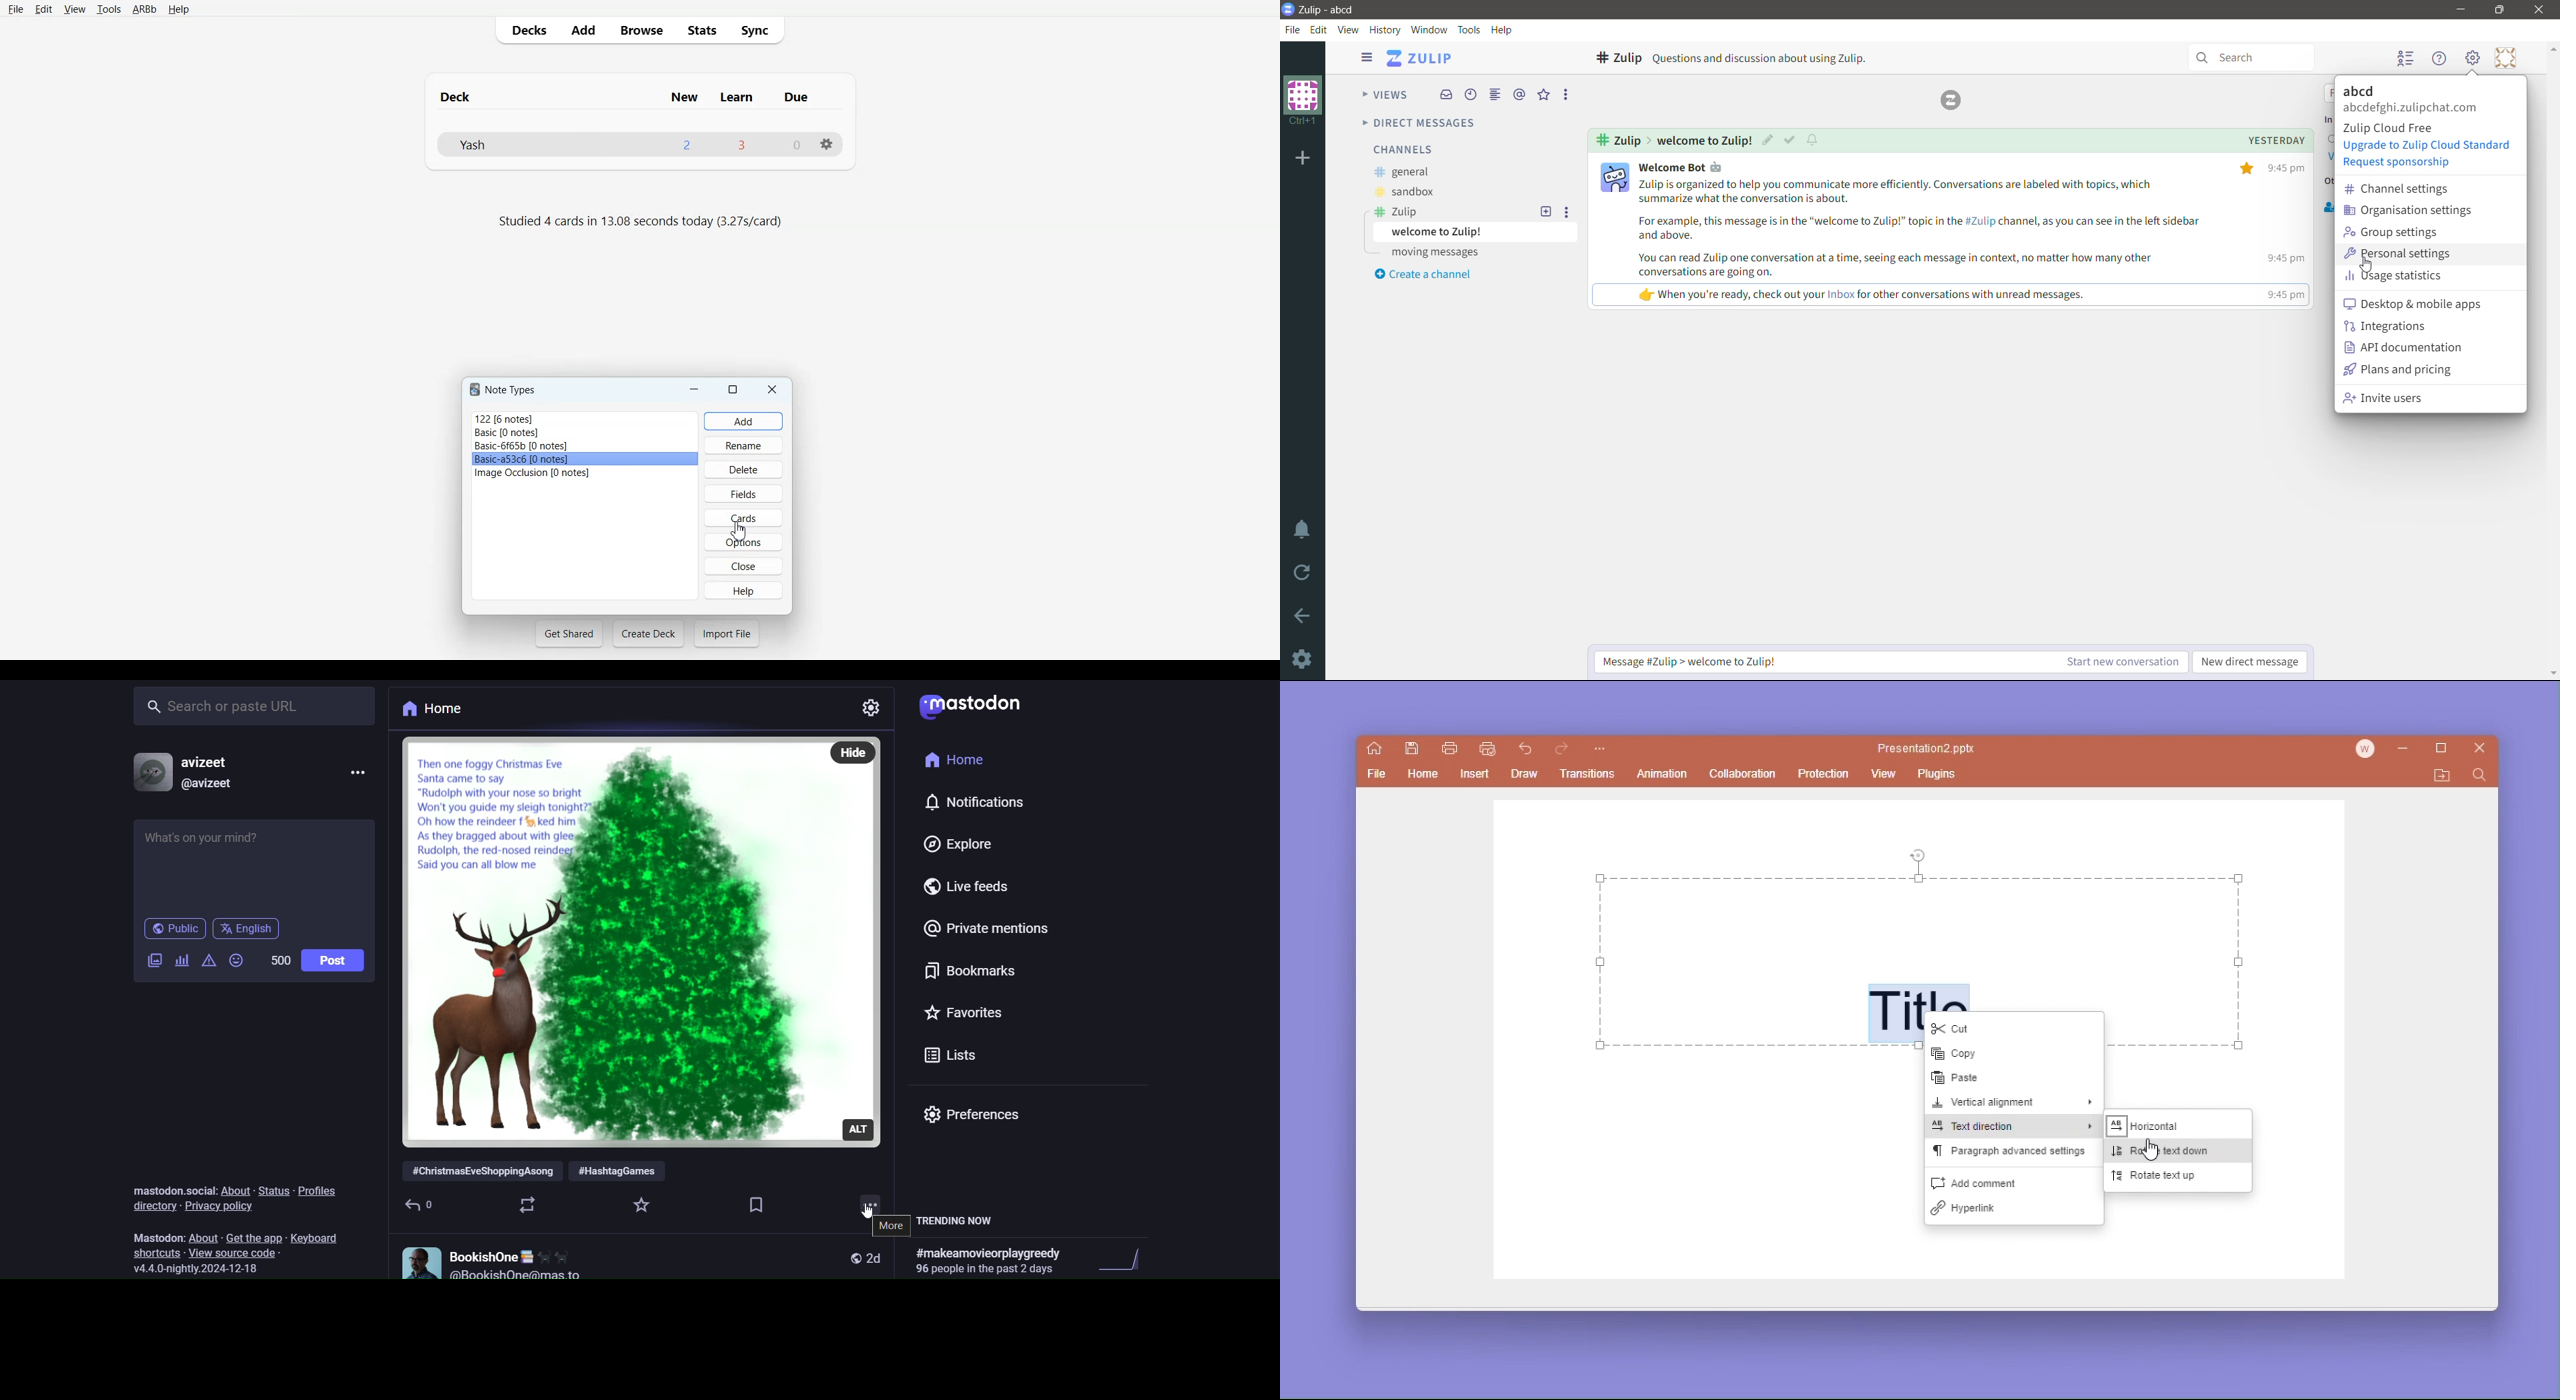  I want to click on Restore Down, so click(2501, 10).